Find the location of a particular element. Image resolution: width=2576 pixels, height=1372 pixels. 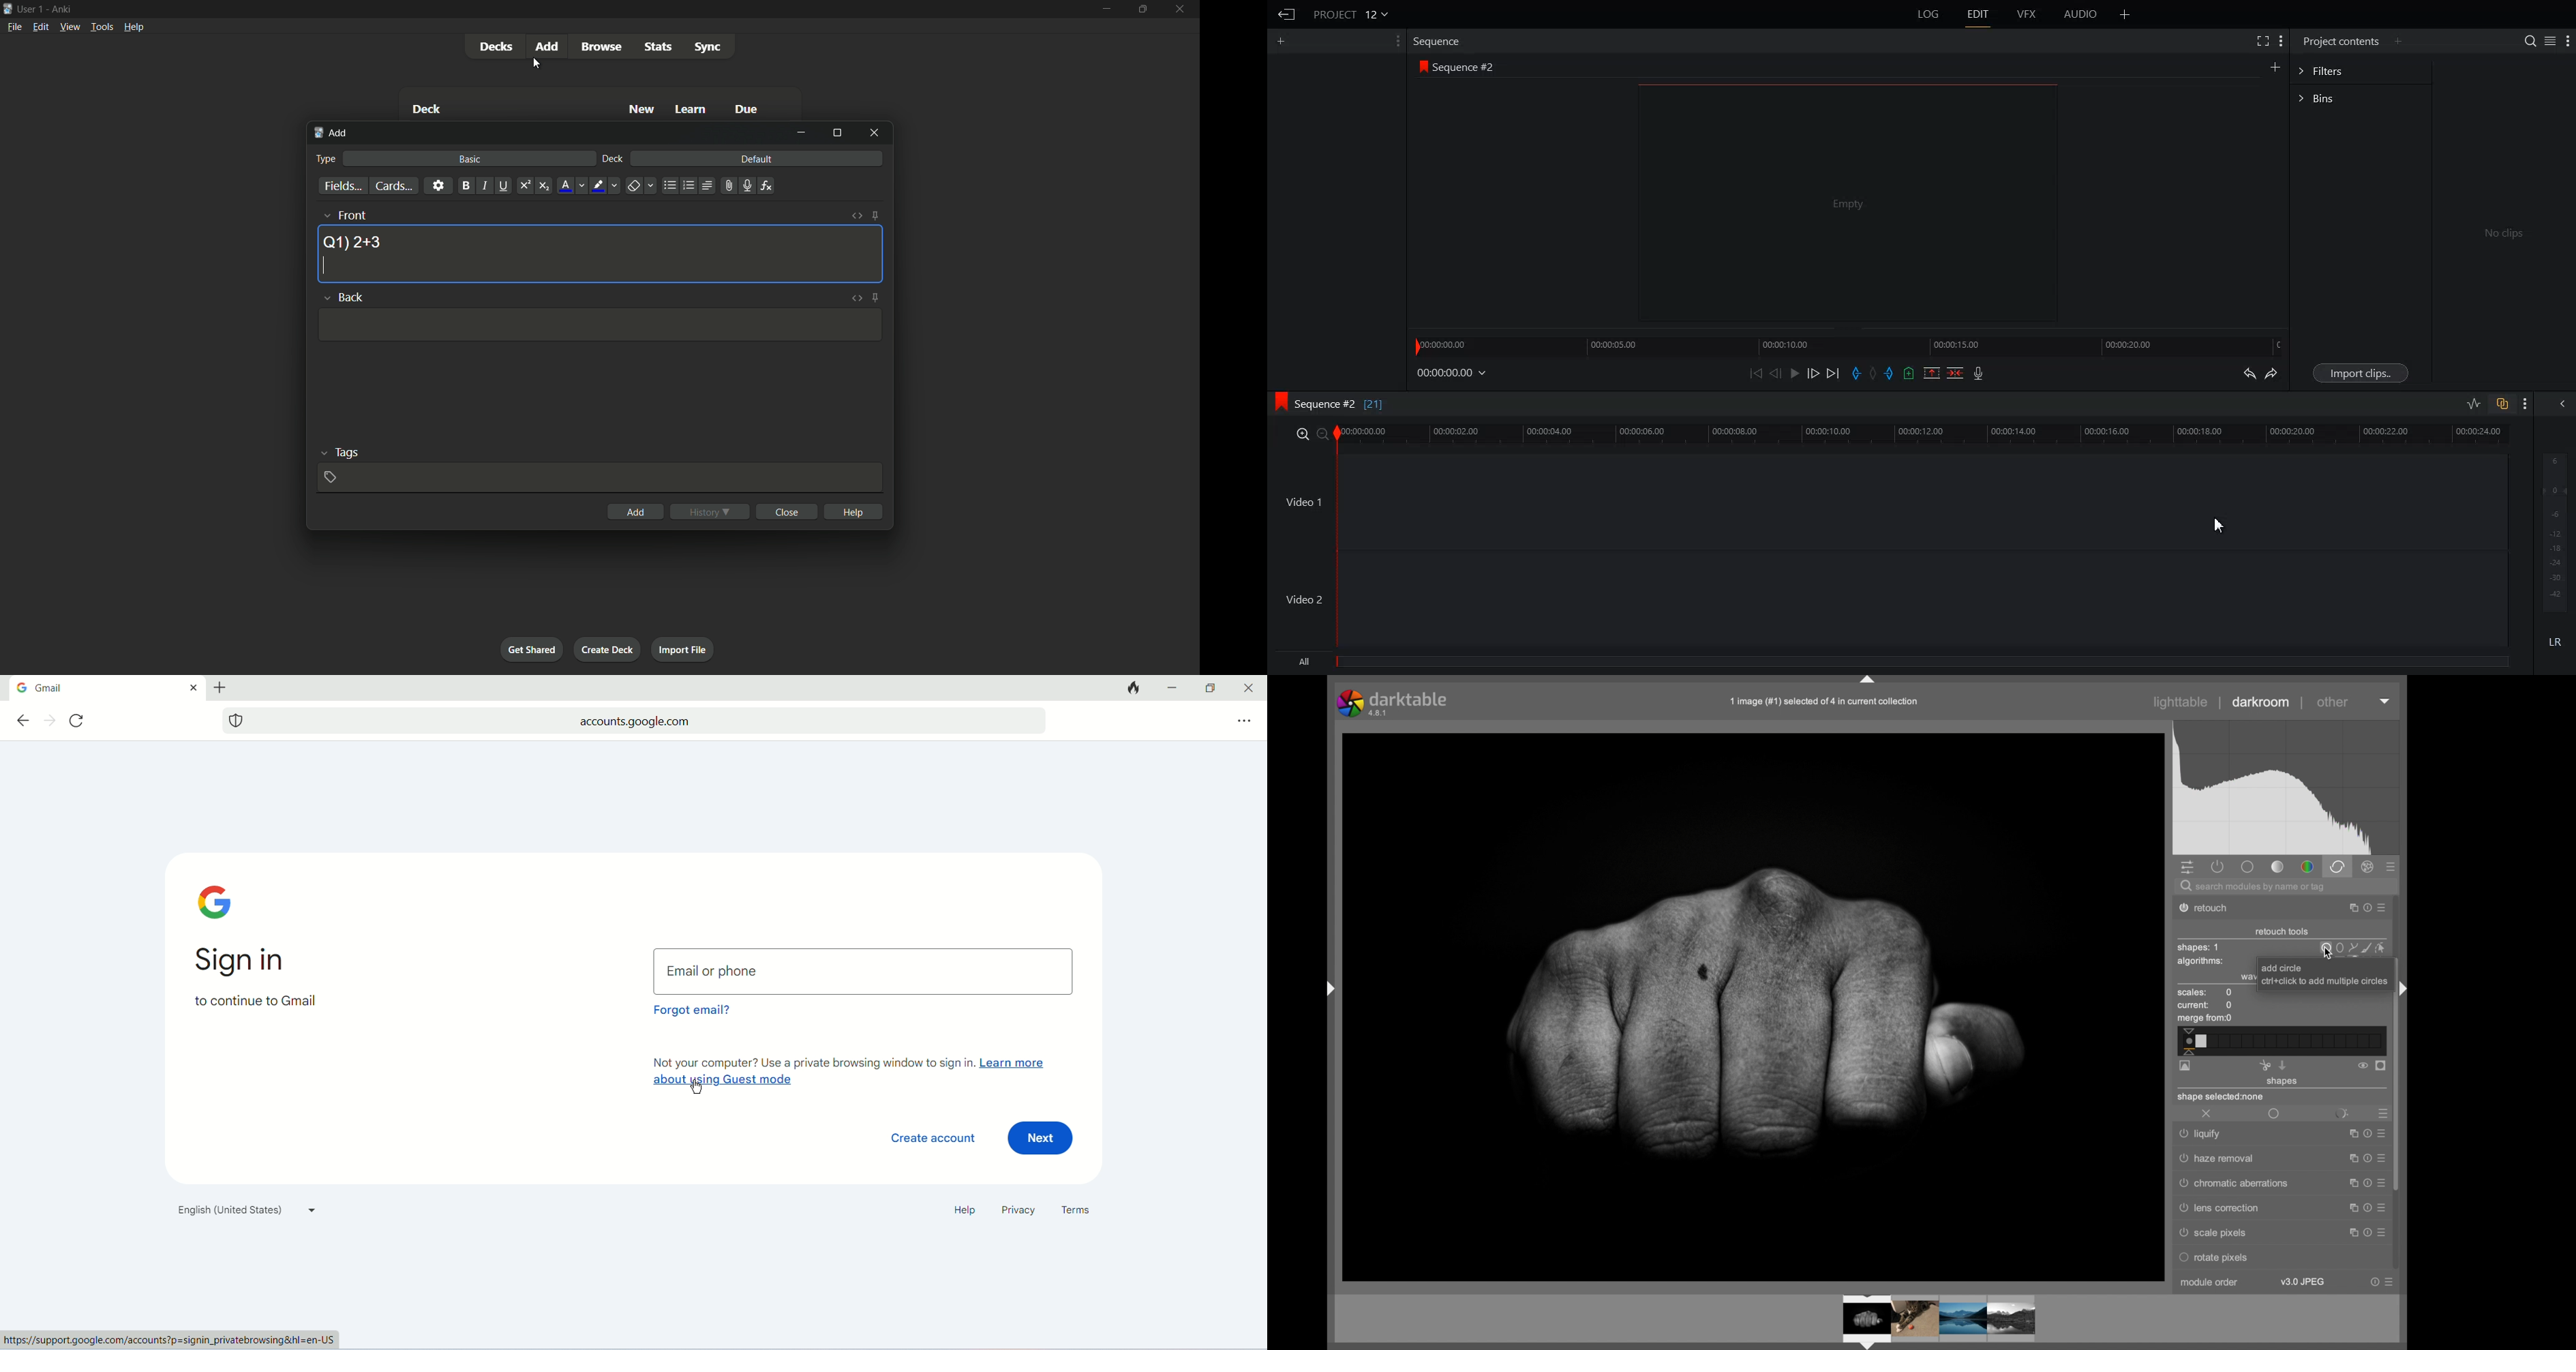

alignment is located at coordinates (706, 186).